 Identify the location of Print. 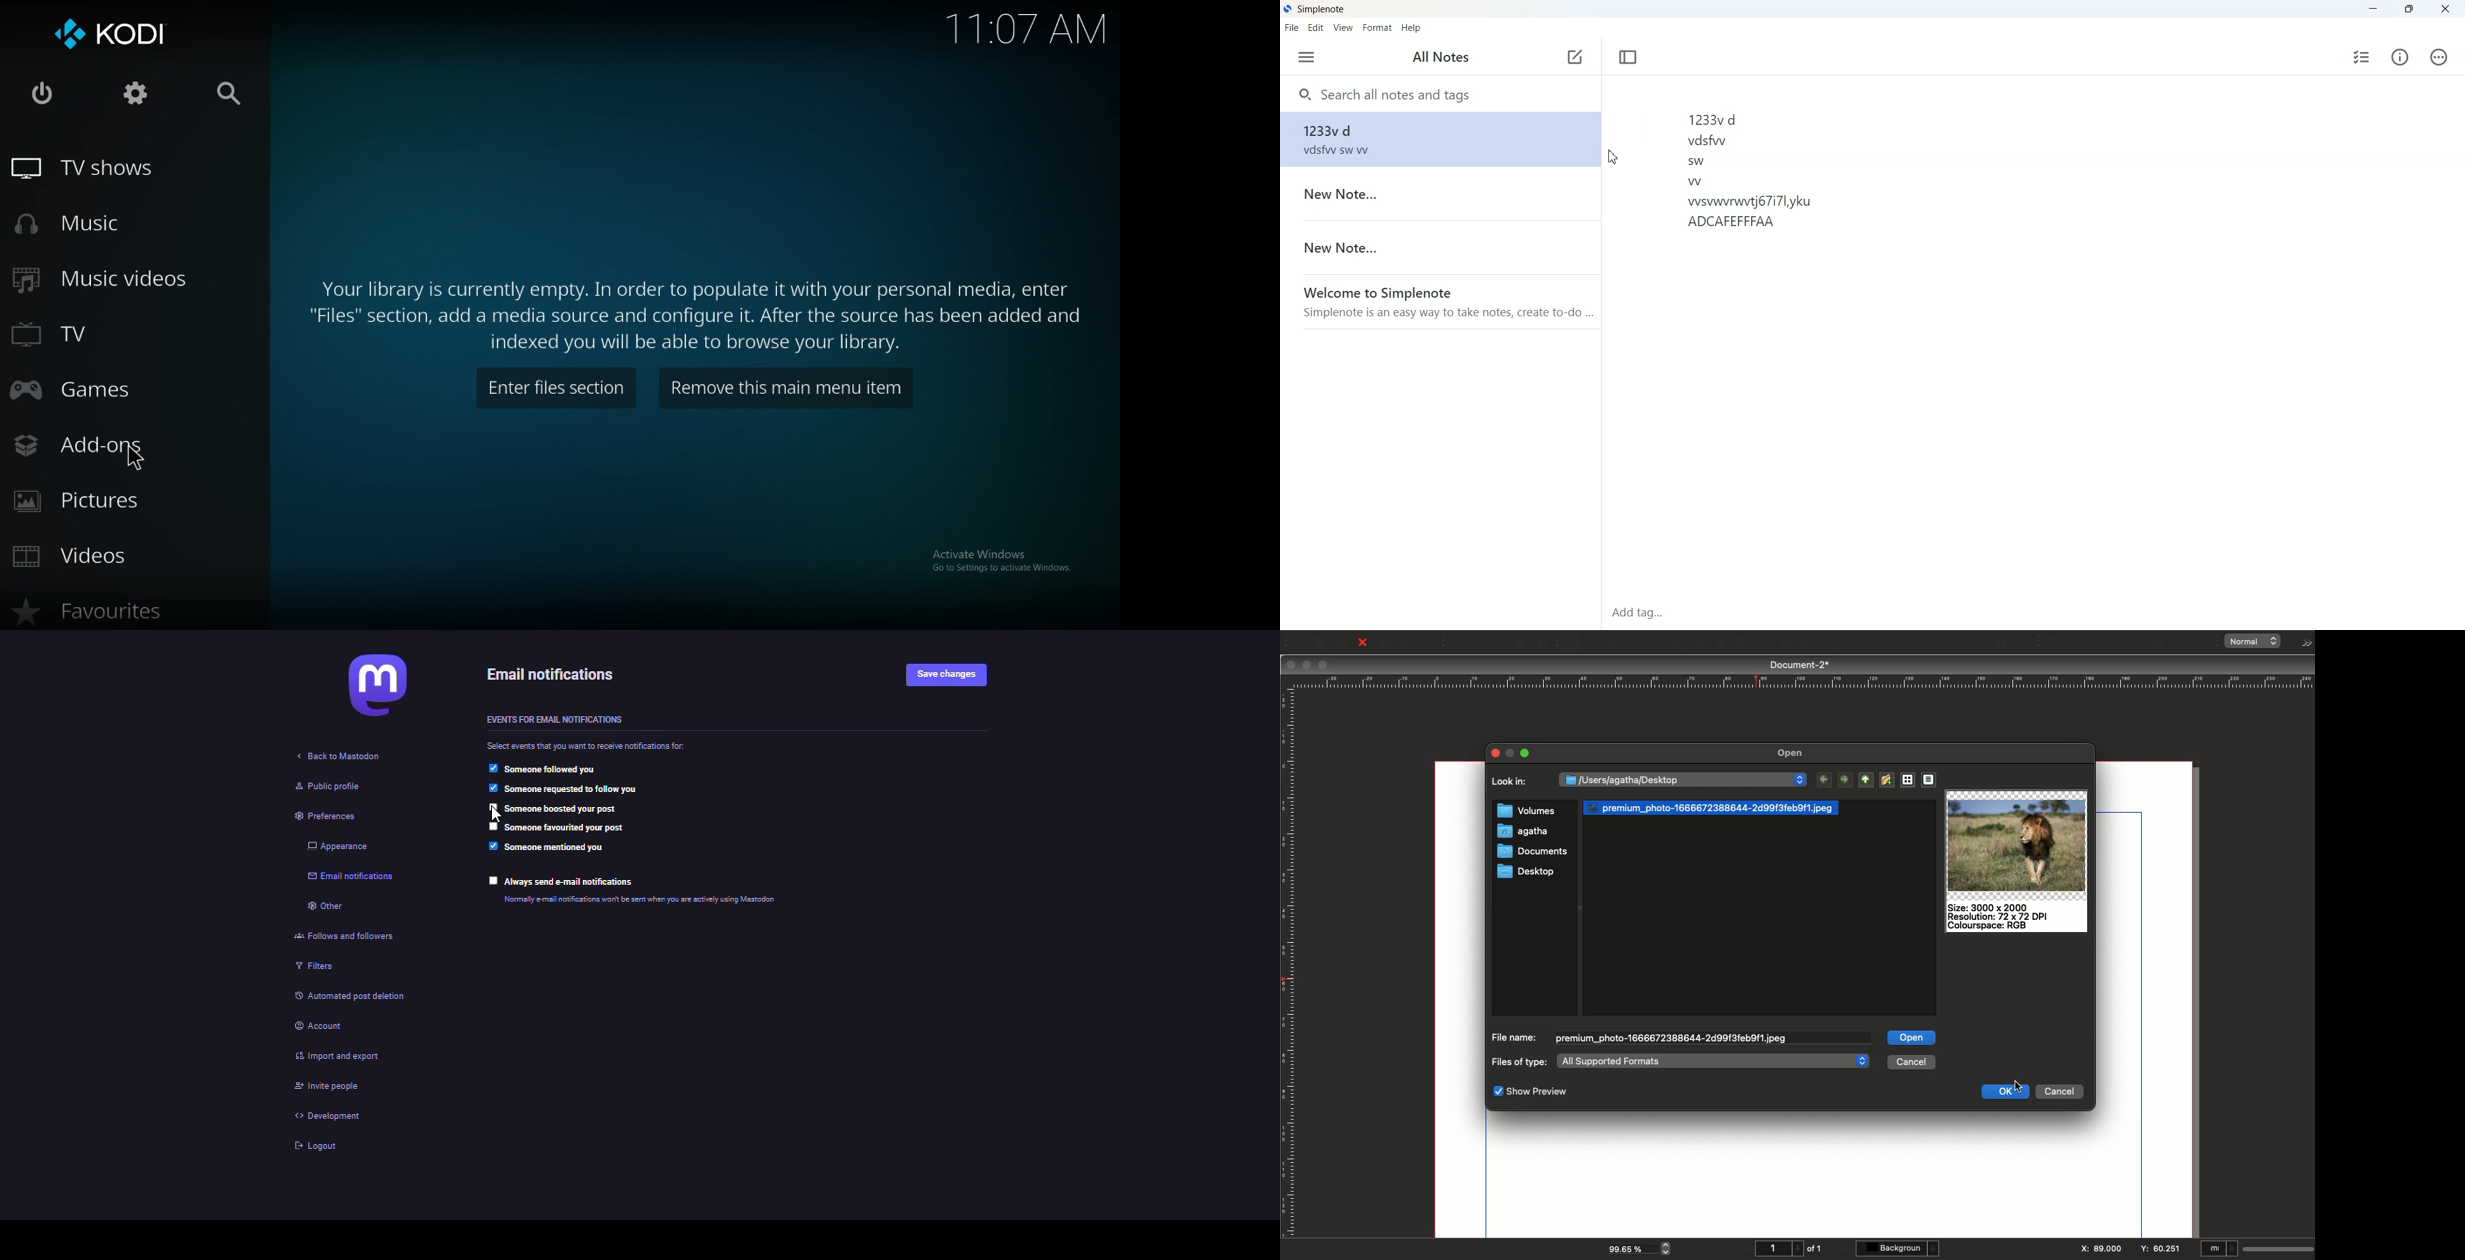
(1385, 643).